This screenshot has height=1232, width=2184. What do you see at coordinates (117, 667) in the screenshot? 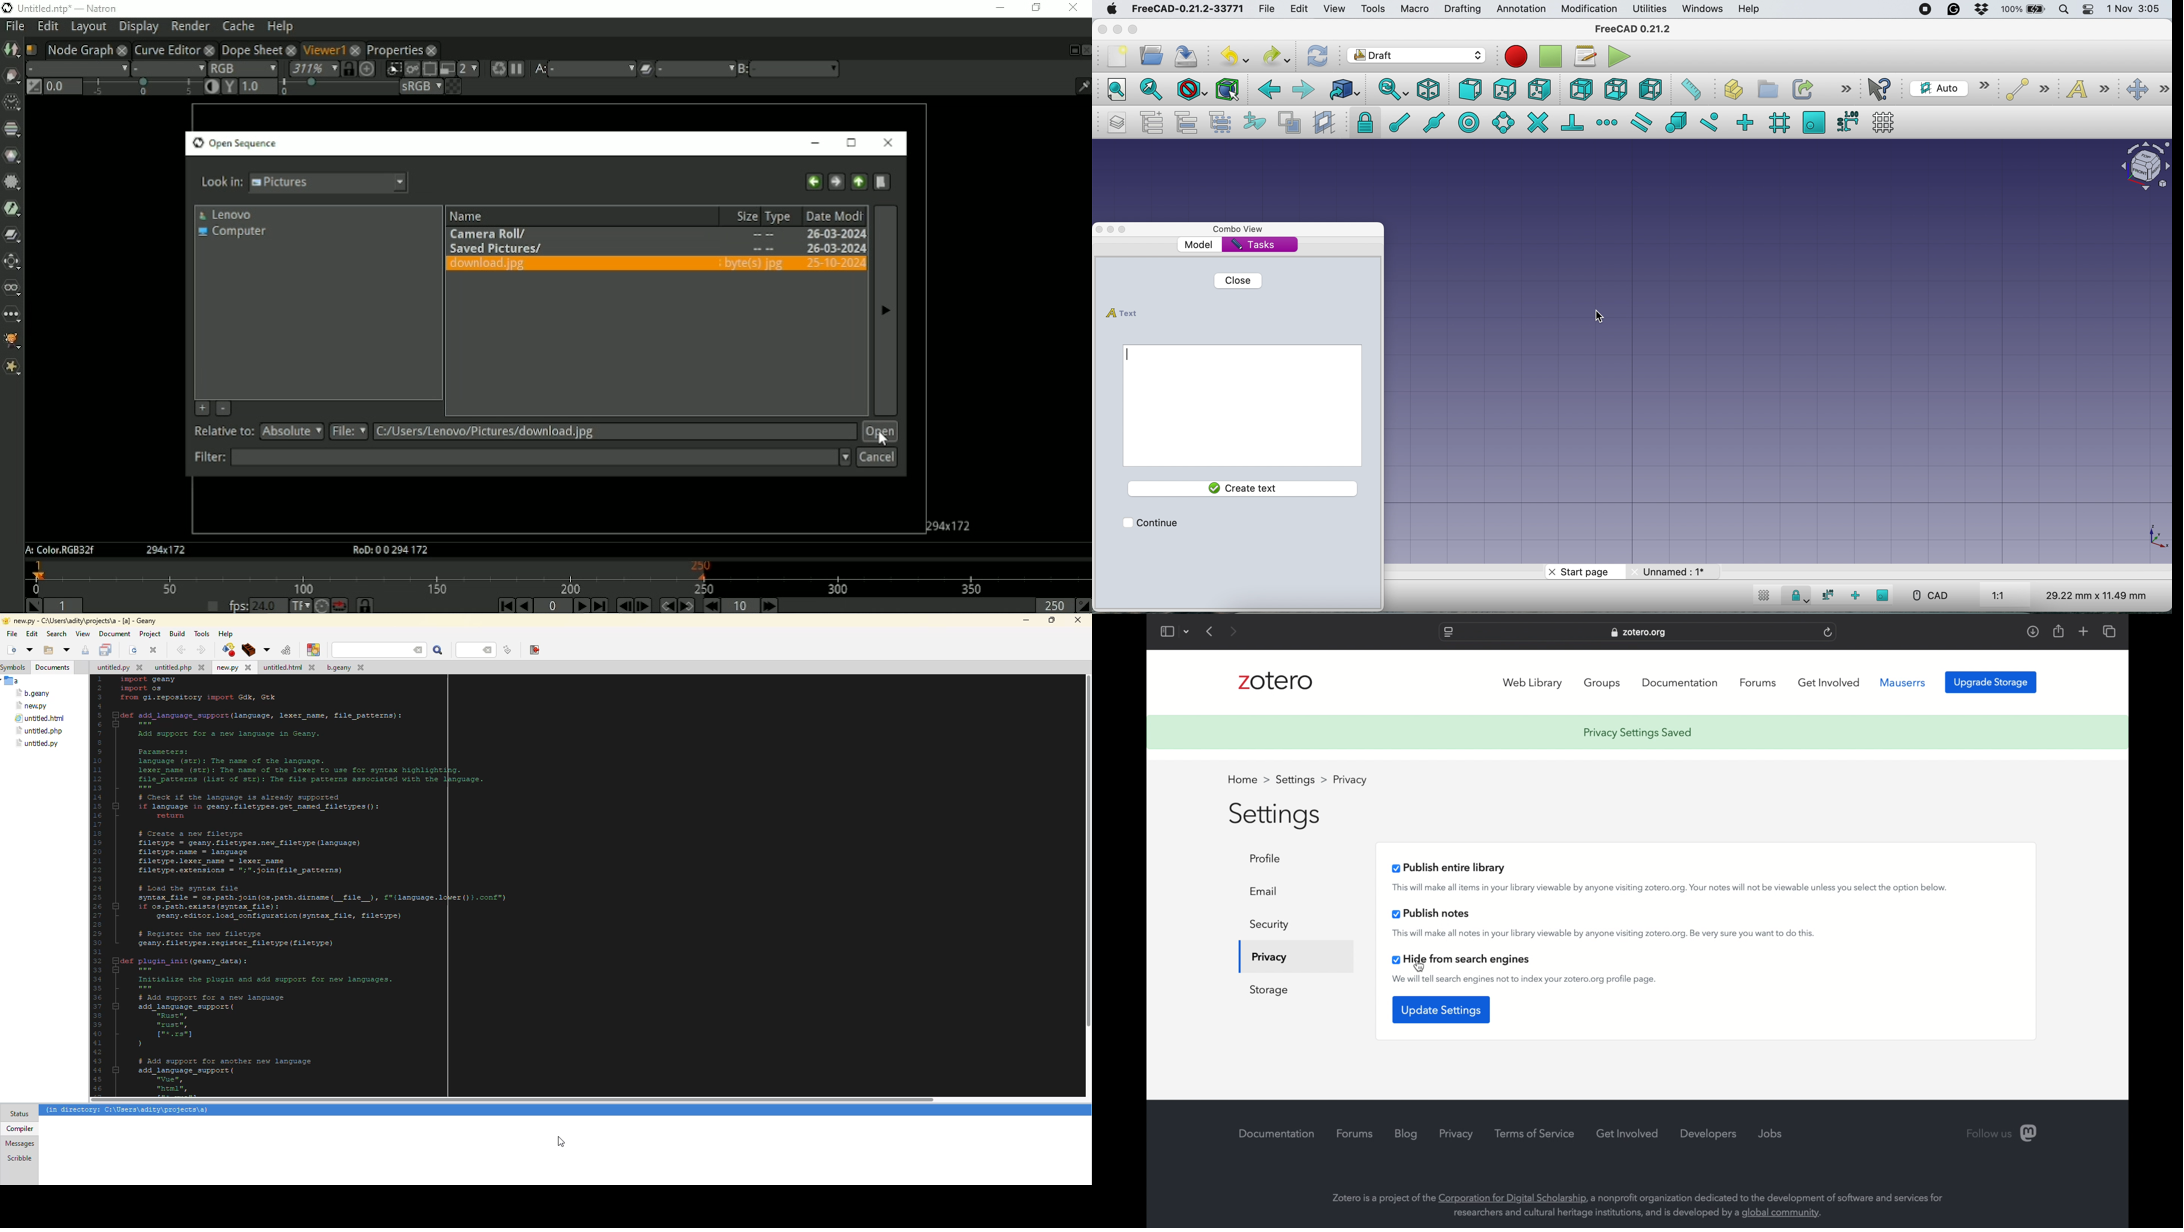
I see `file` at bounding box center [117, 667].